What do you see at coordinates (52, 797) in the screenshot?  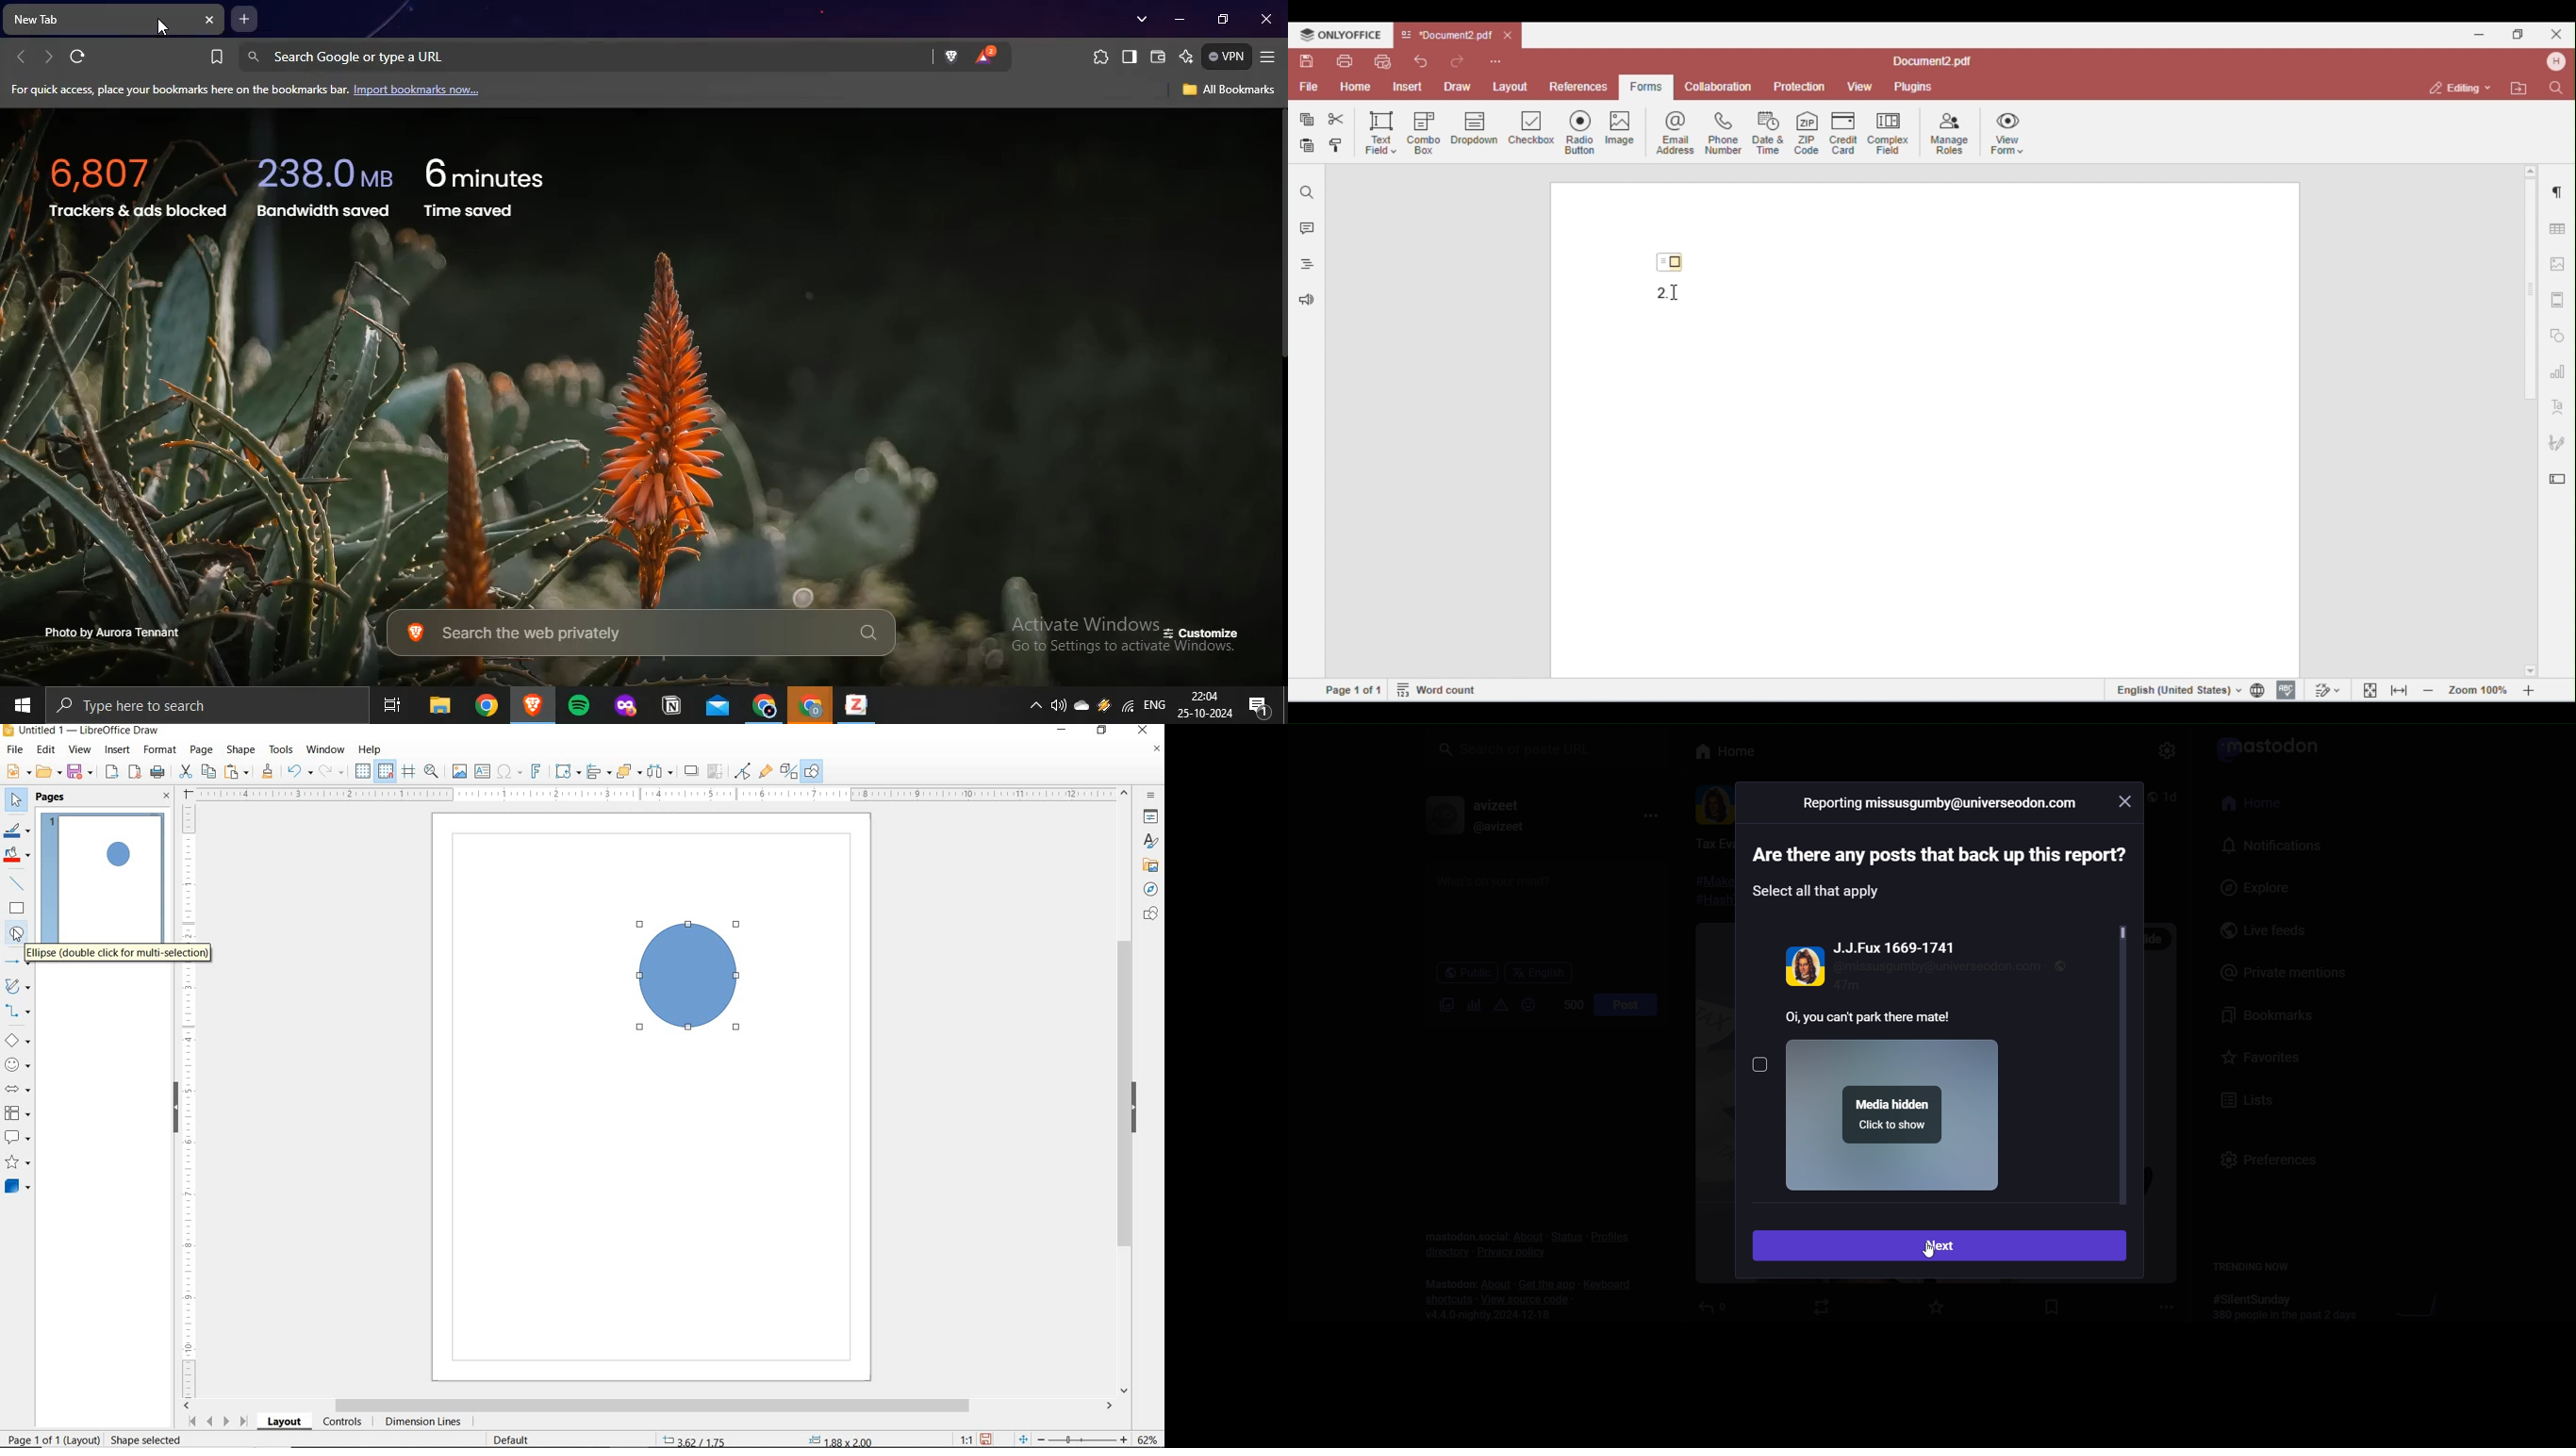 I see `PAGES` at bounding box center [52, 797].